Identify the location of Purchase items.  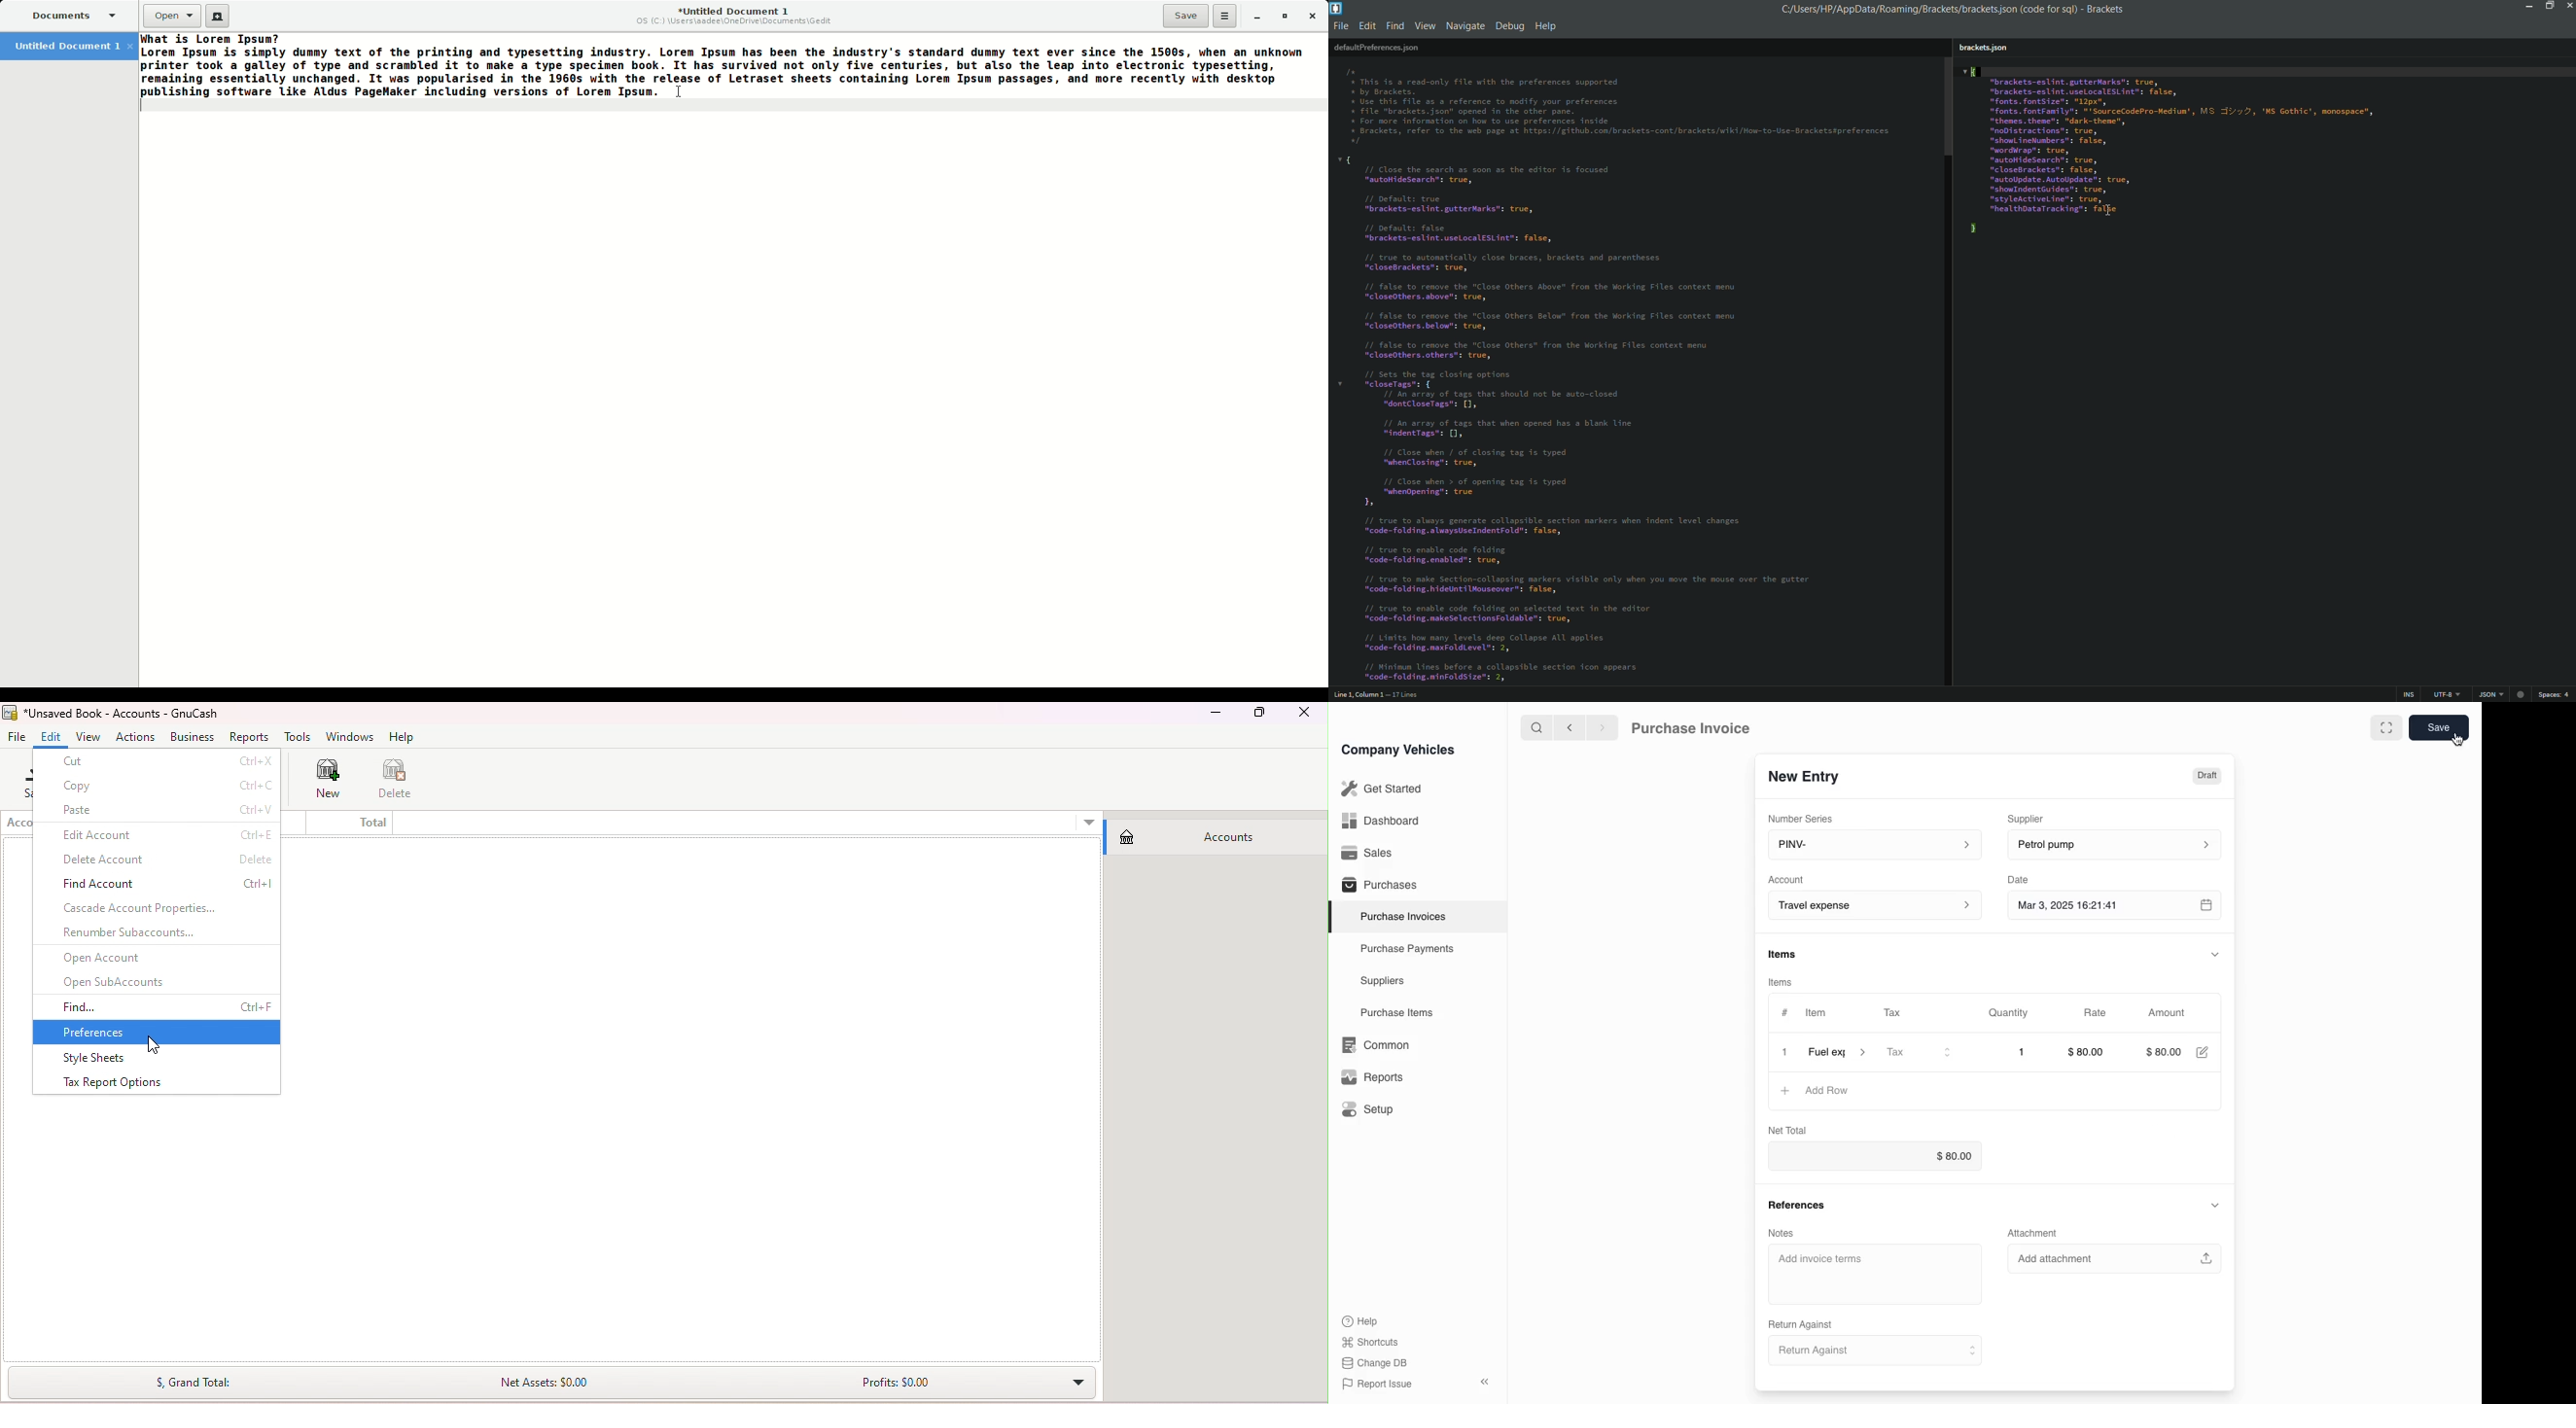
(1391, 1013).